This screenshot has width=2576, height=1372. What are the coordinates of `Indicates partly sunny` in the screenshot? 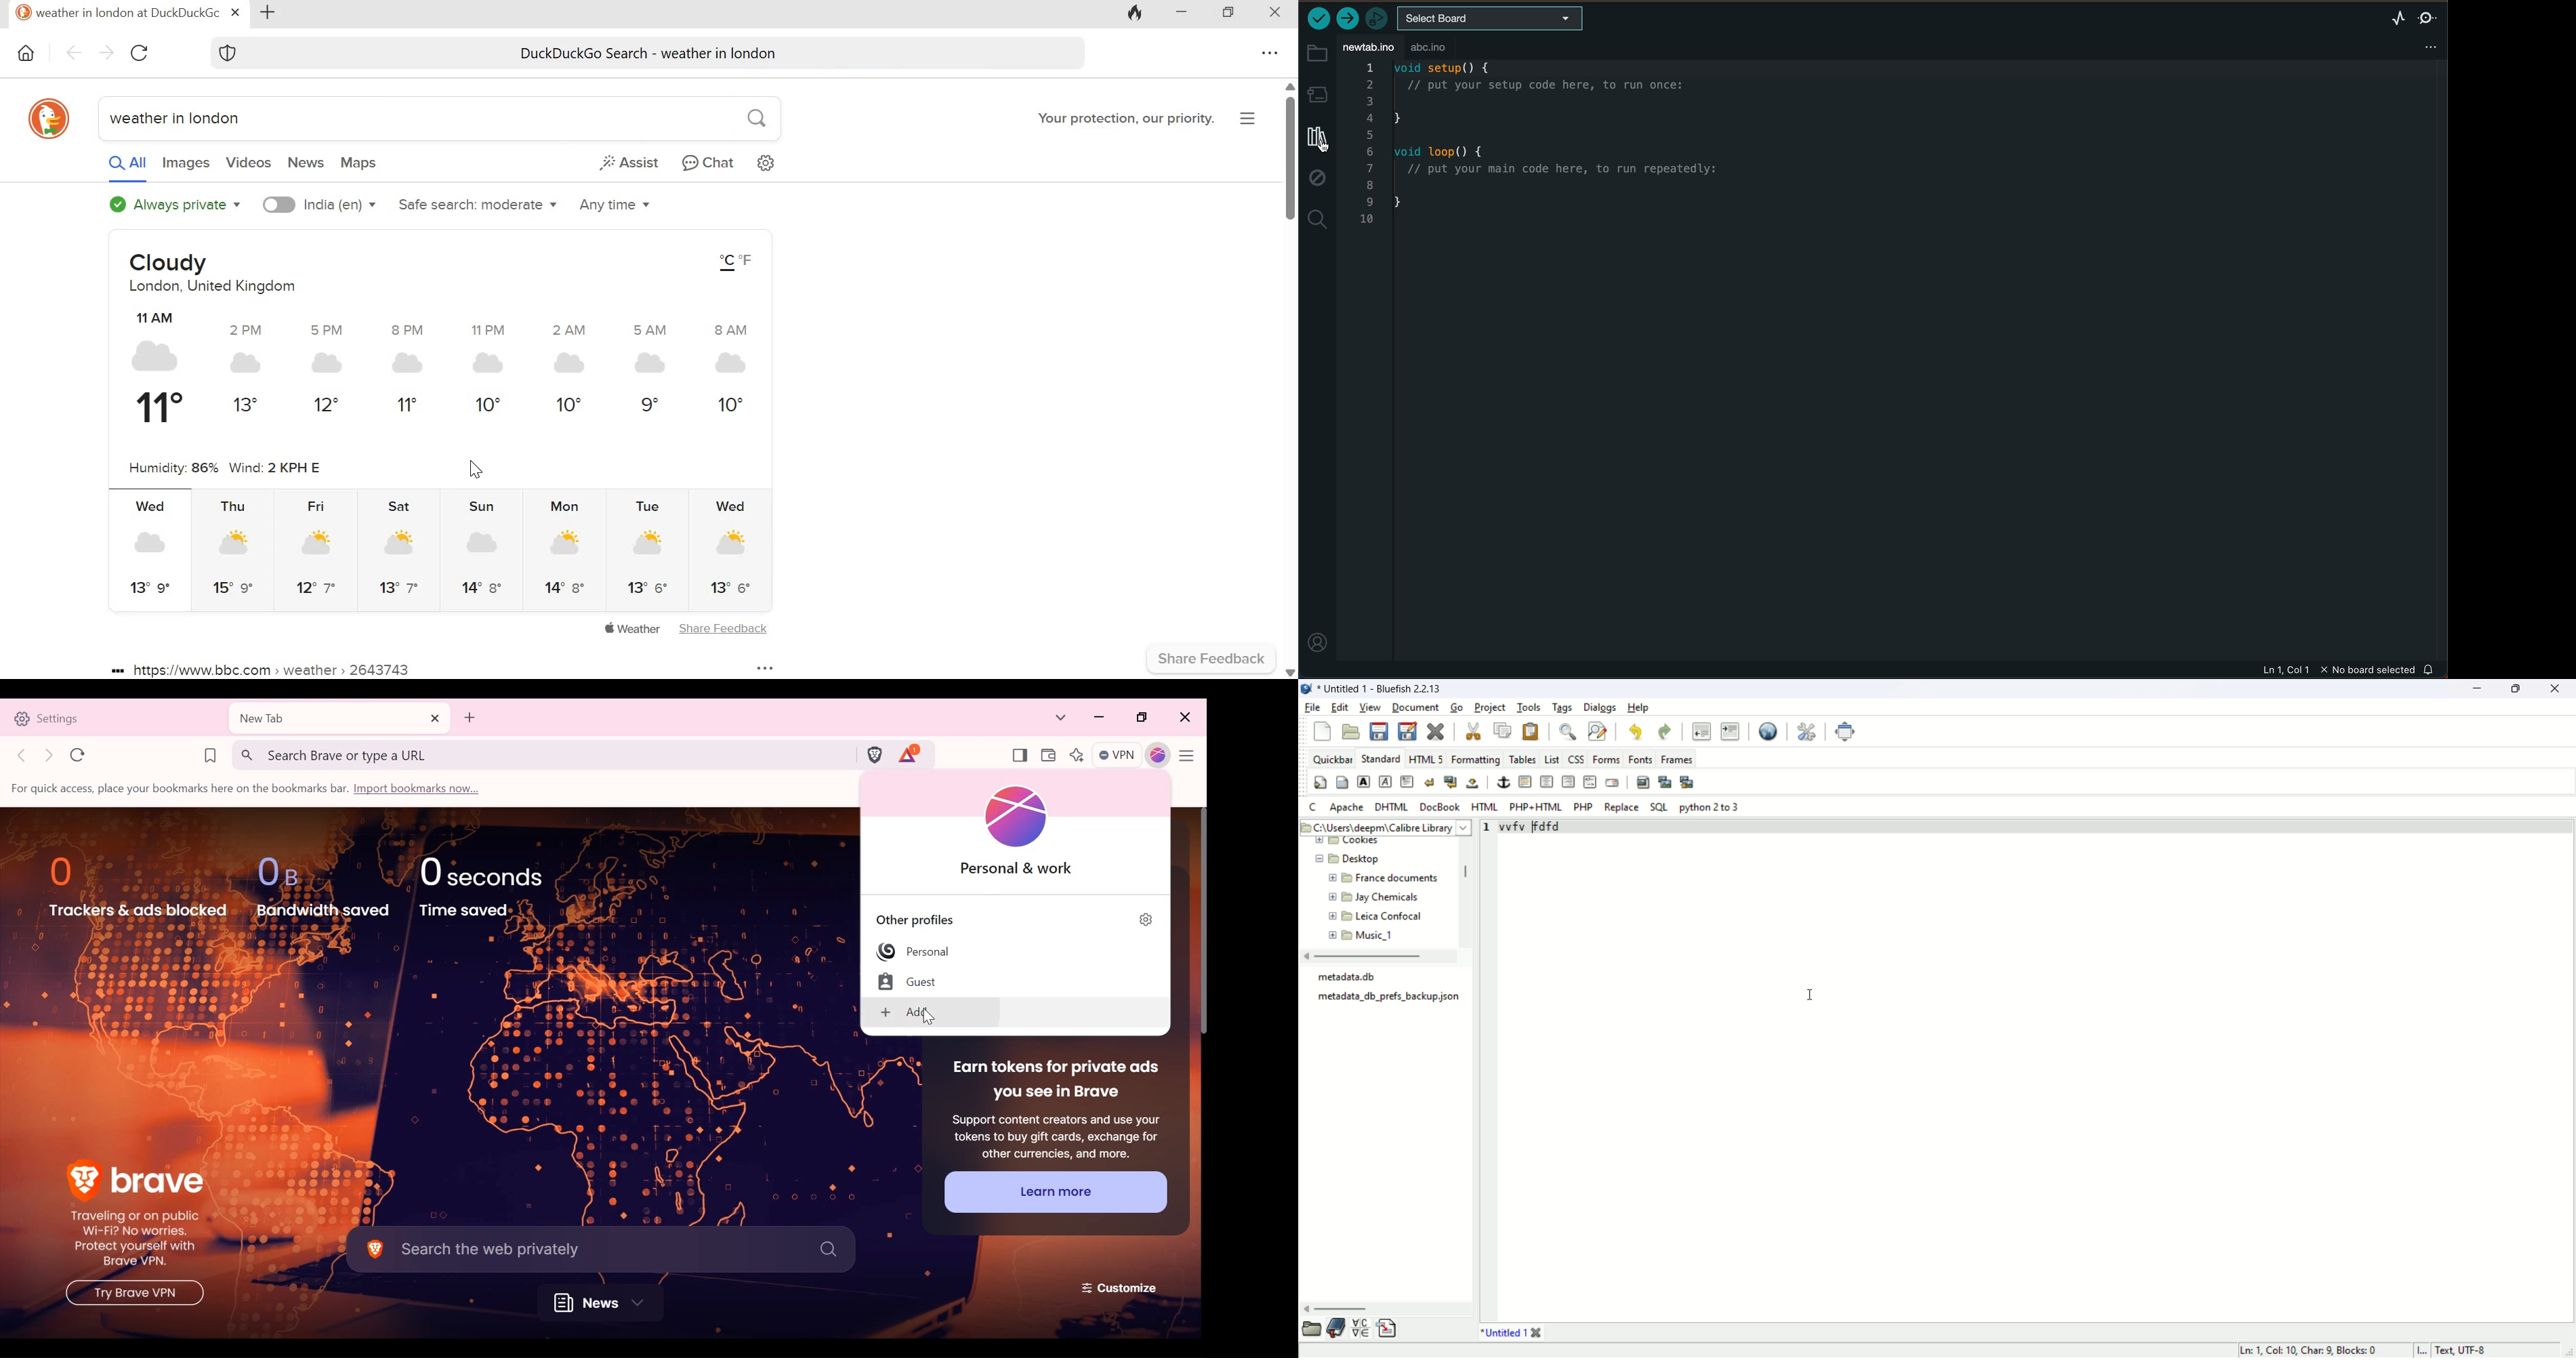 It's located at (400, 543).